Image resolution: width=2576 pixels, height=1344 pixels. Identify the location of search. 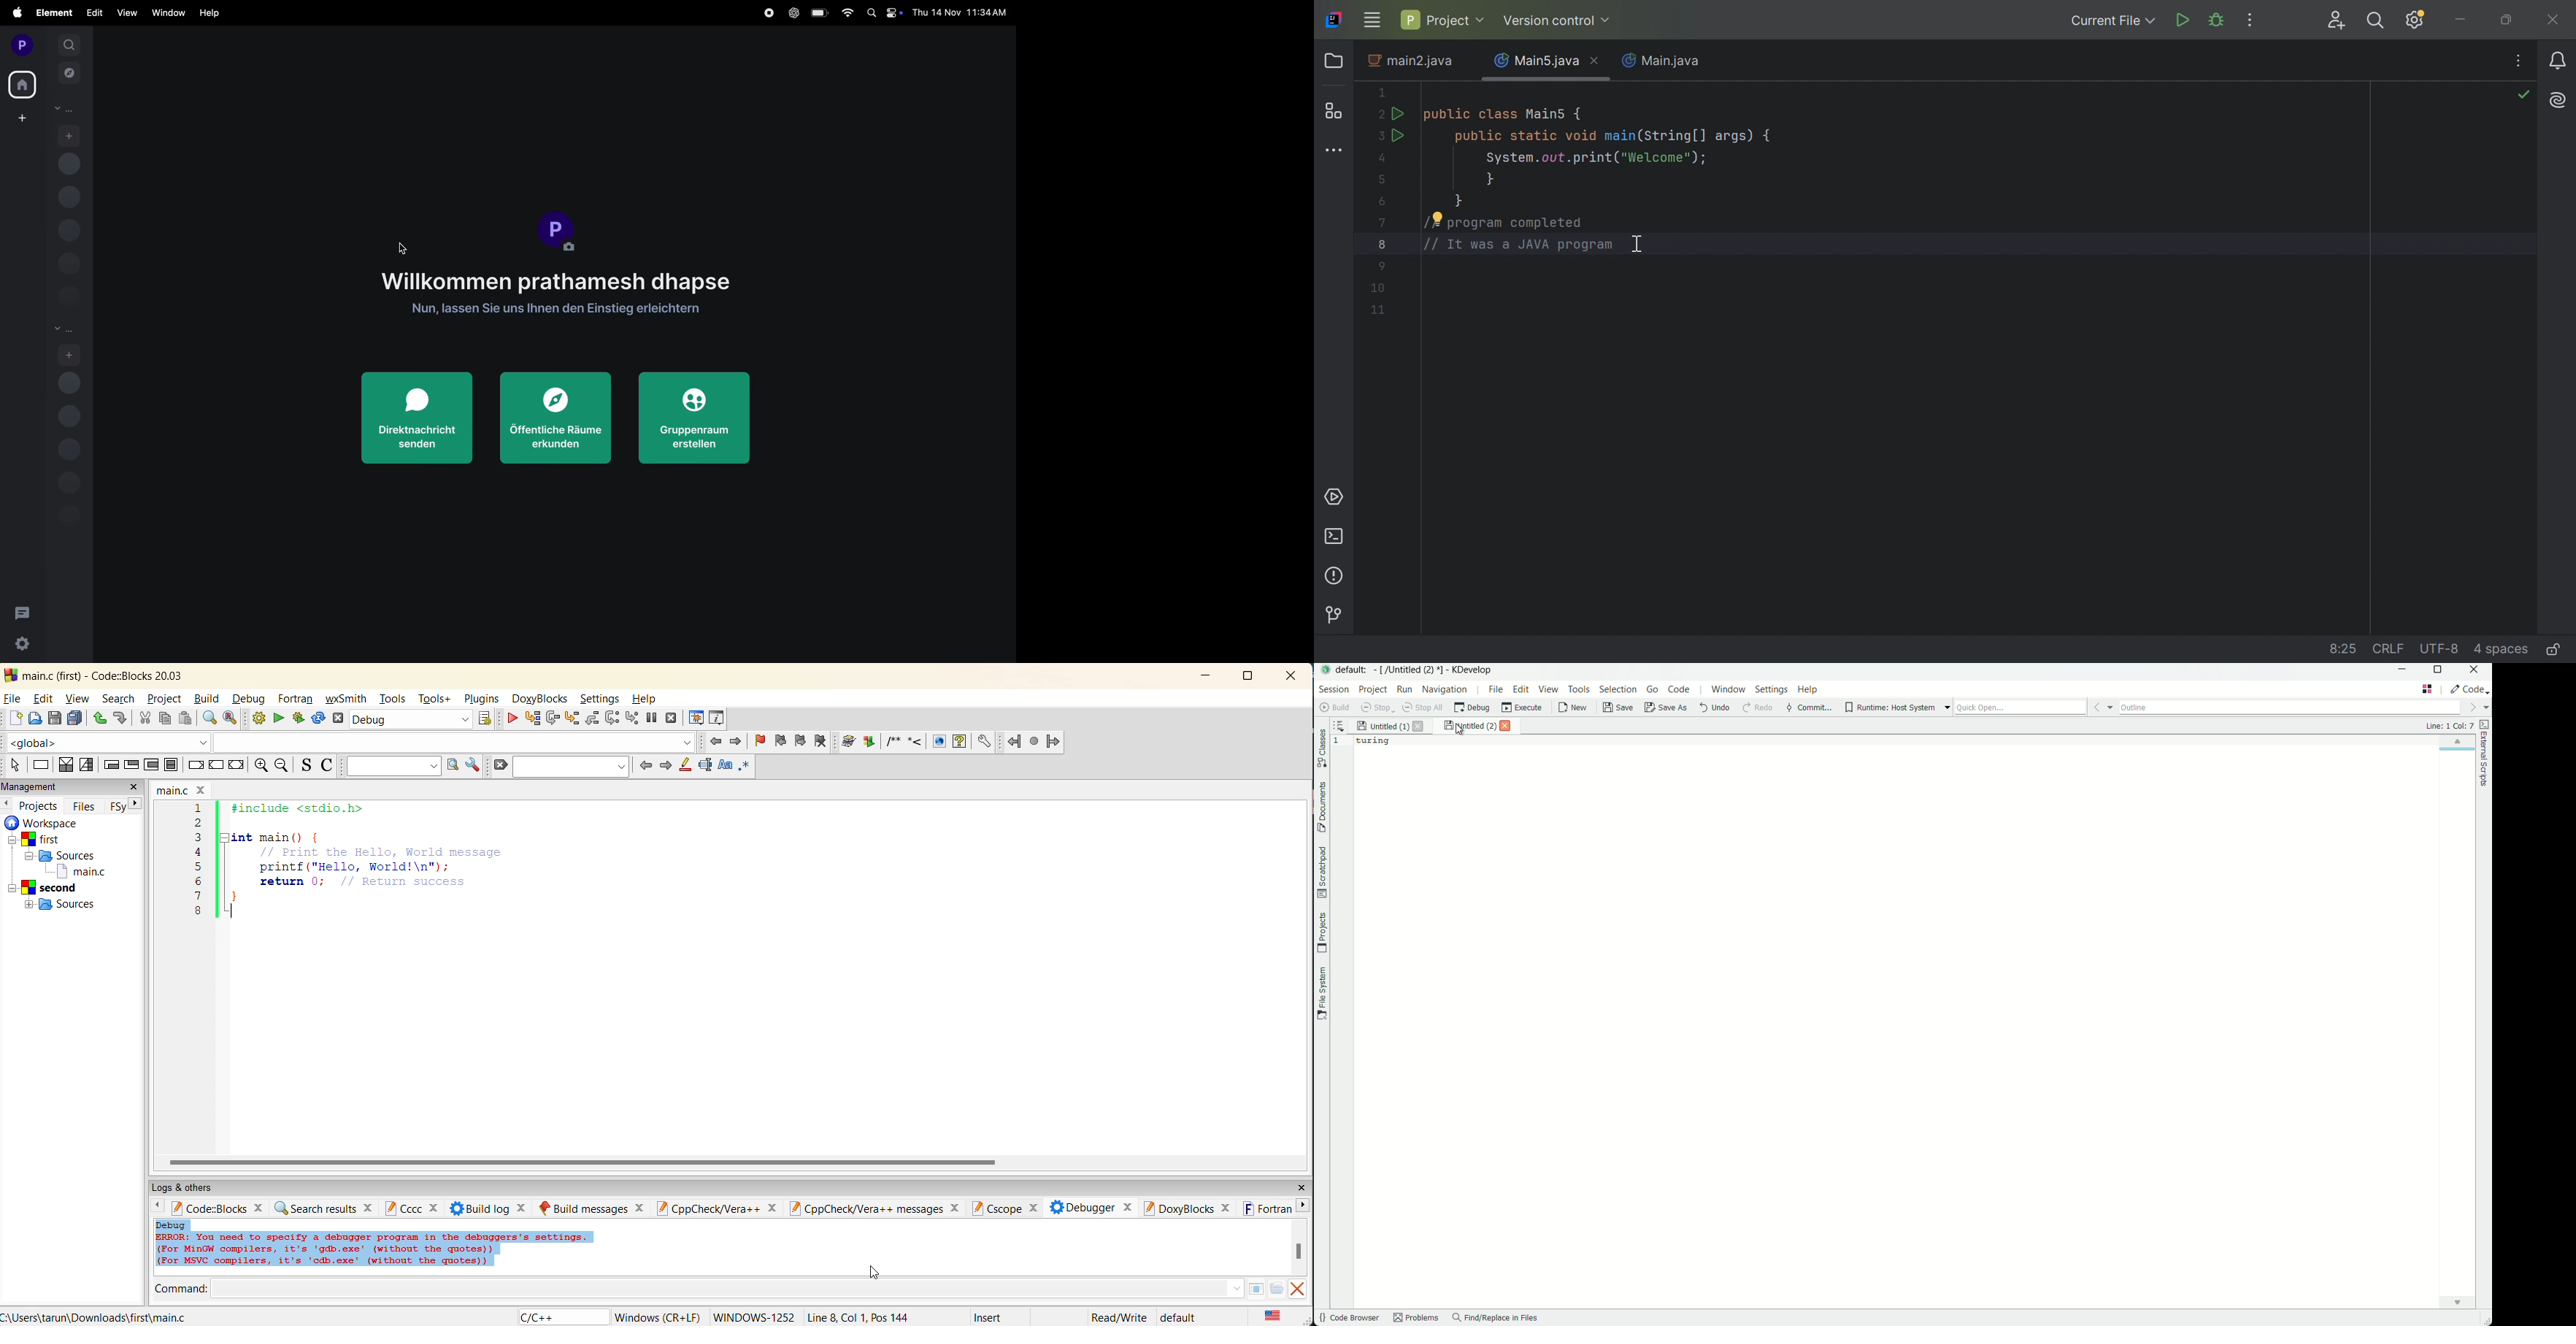
(69, 44).